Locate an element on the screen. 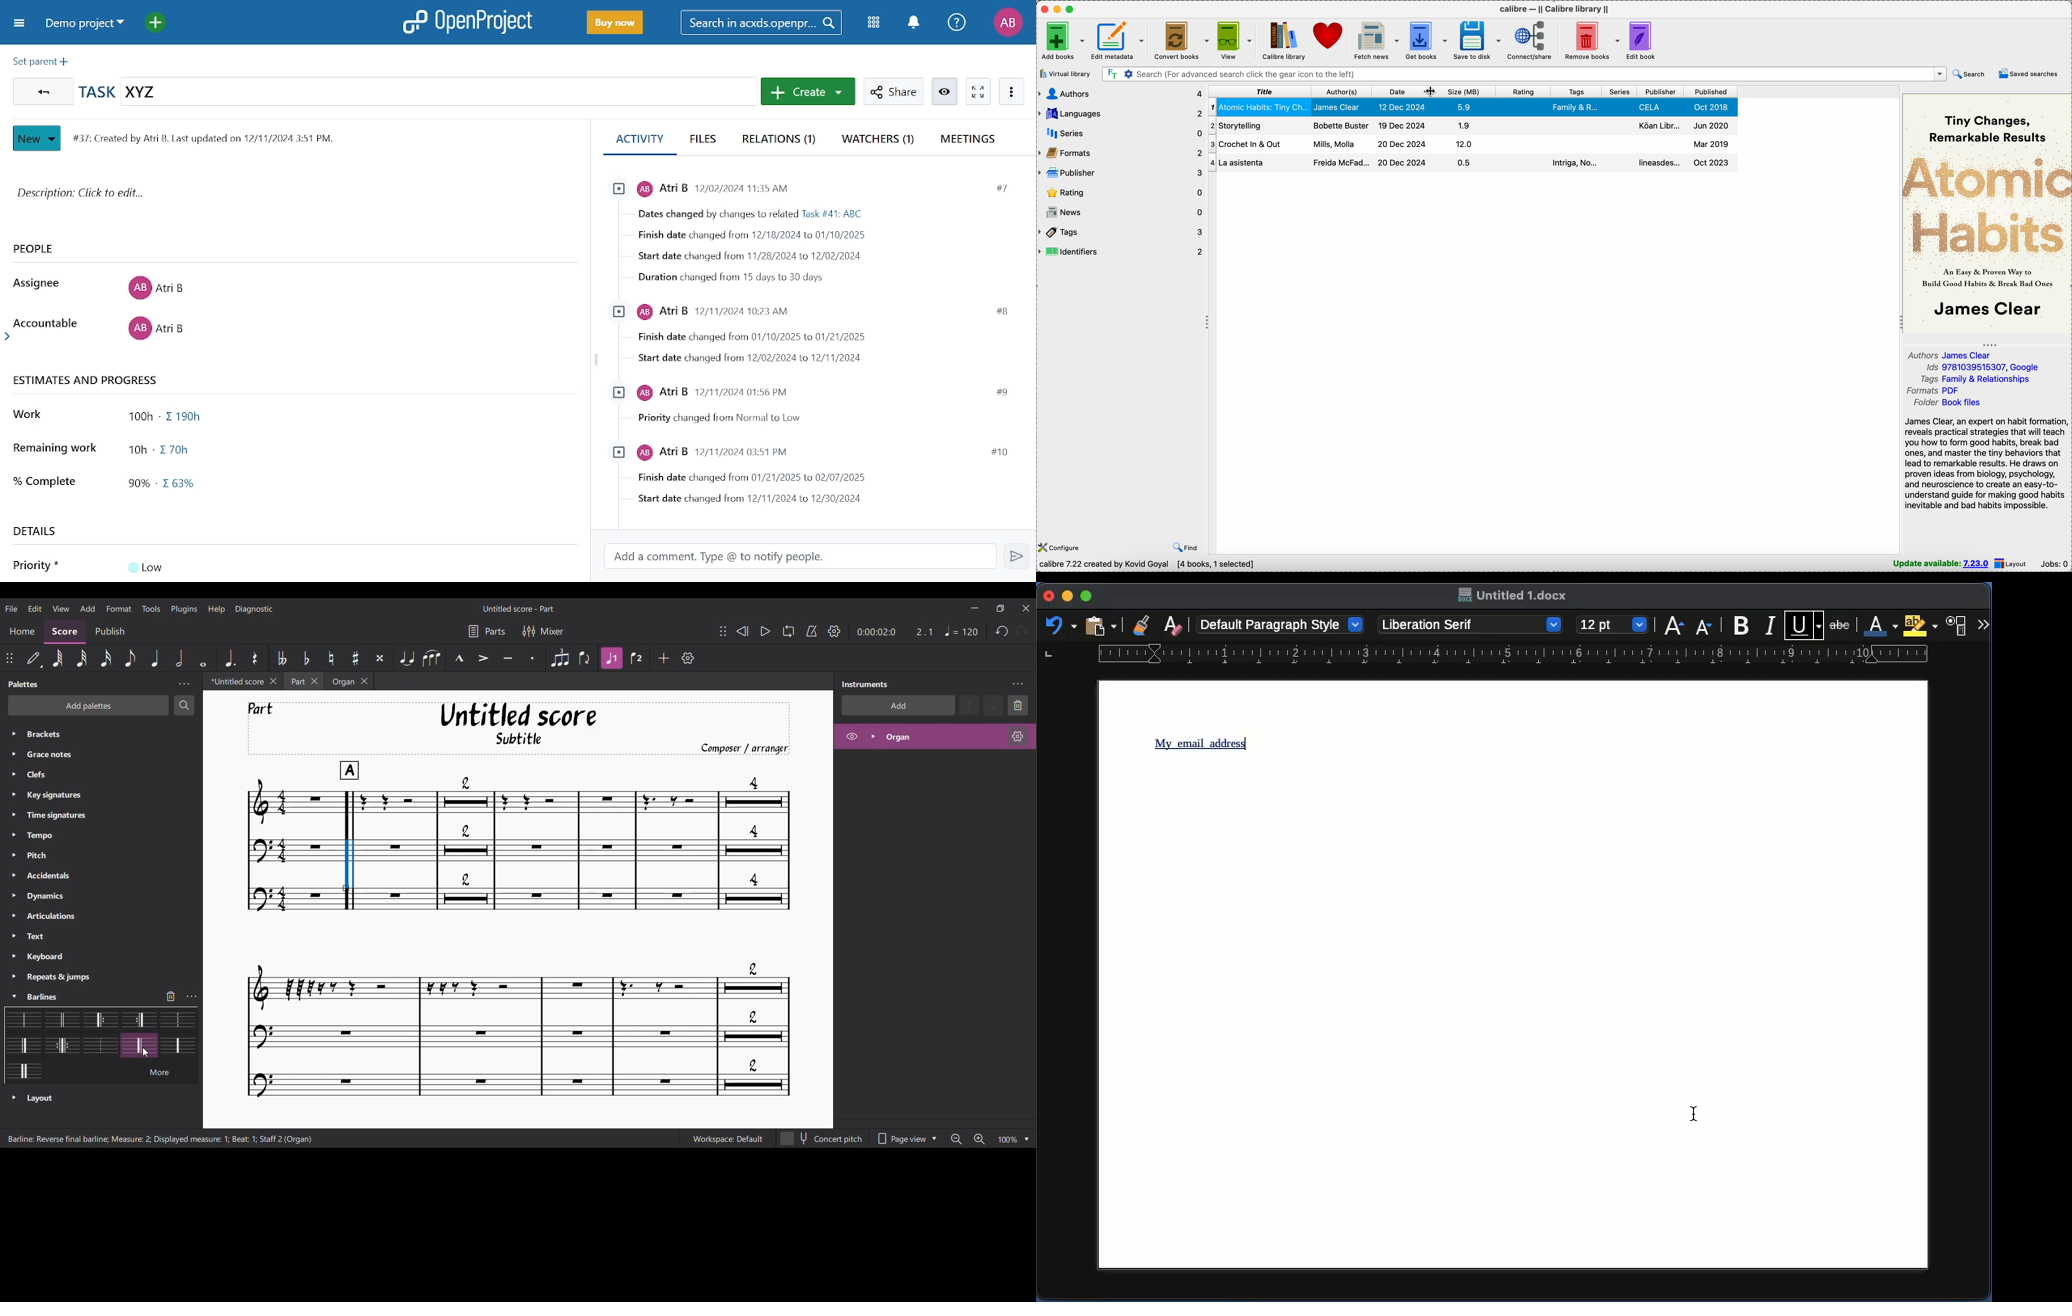 This screenshot has height=1316, width=2072. Size increase is located at coordinates (1674, 625).